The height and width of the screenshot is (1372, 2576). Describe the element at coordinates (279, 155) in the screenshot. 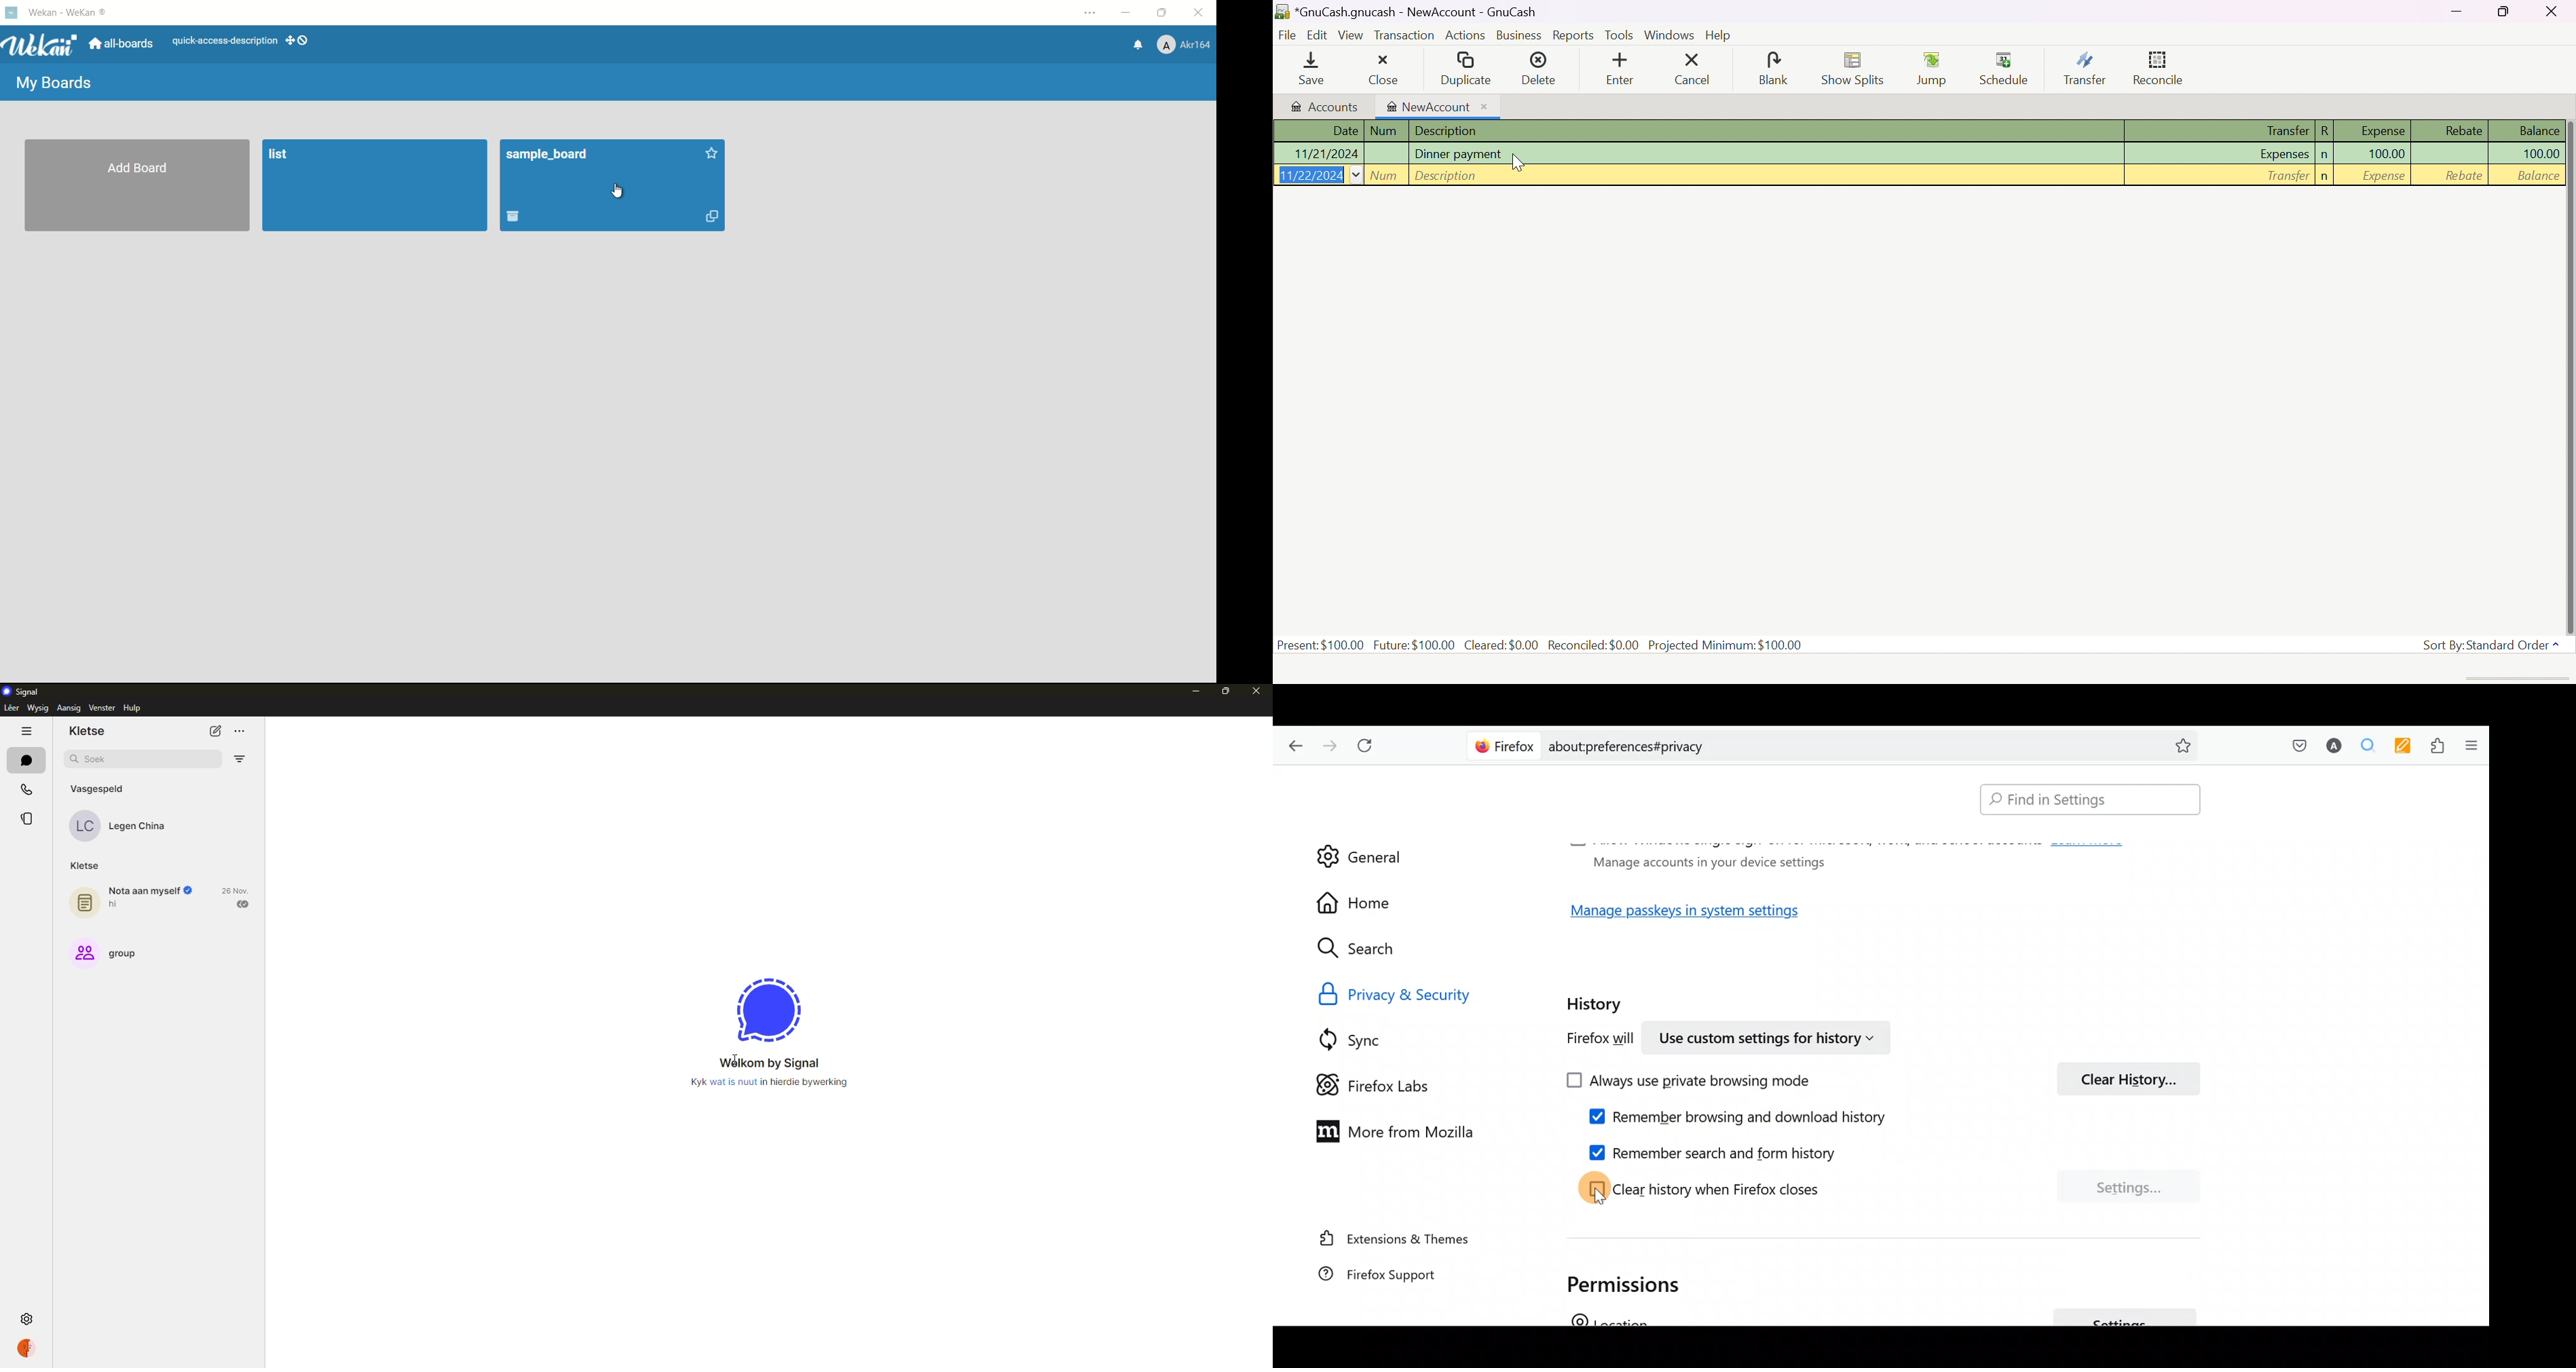

I see `list` at that location.